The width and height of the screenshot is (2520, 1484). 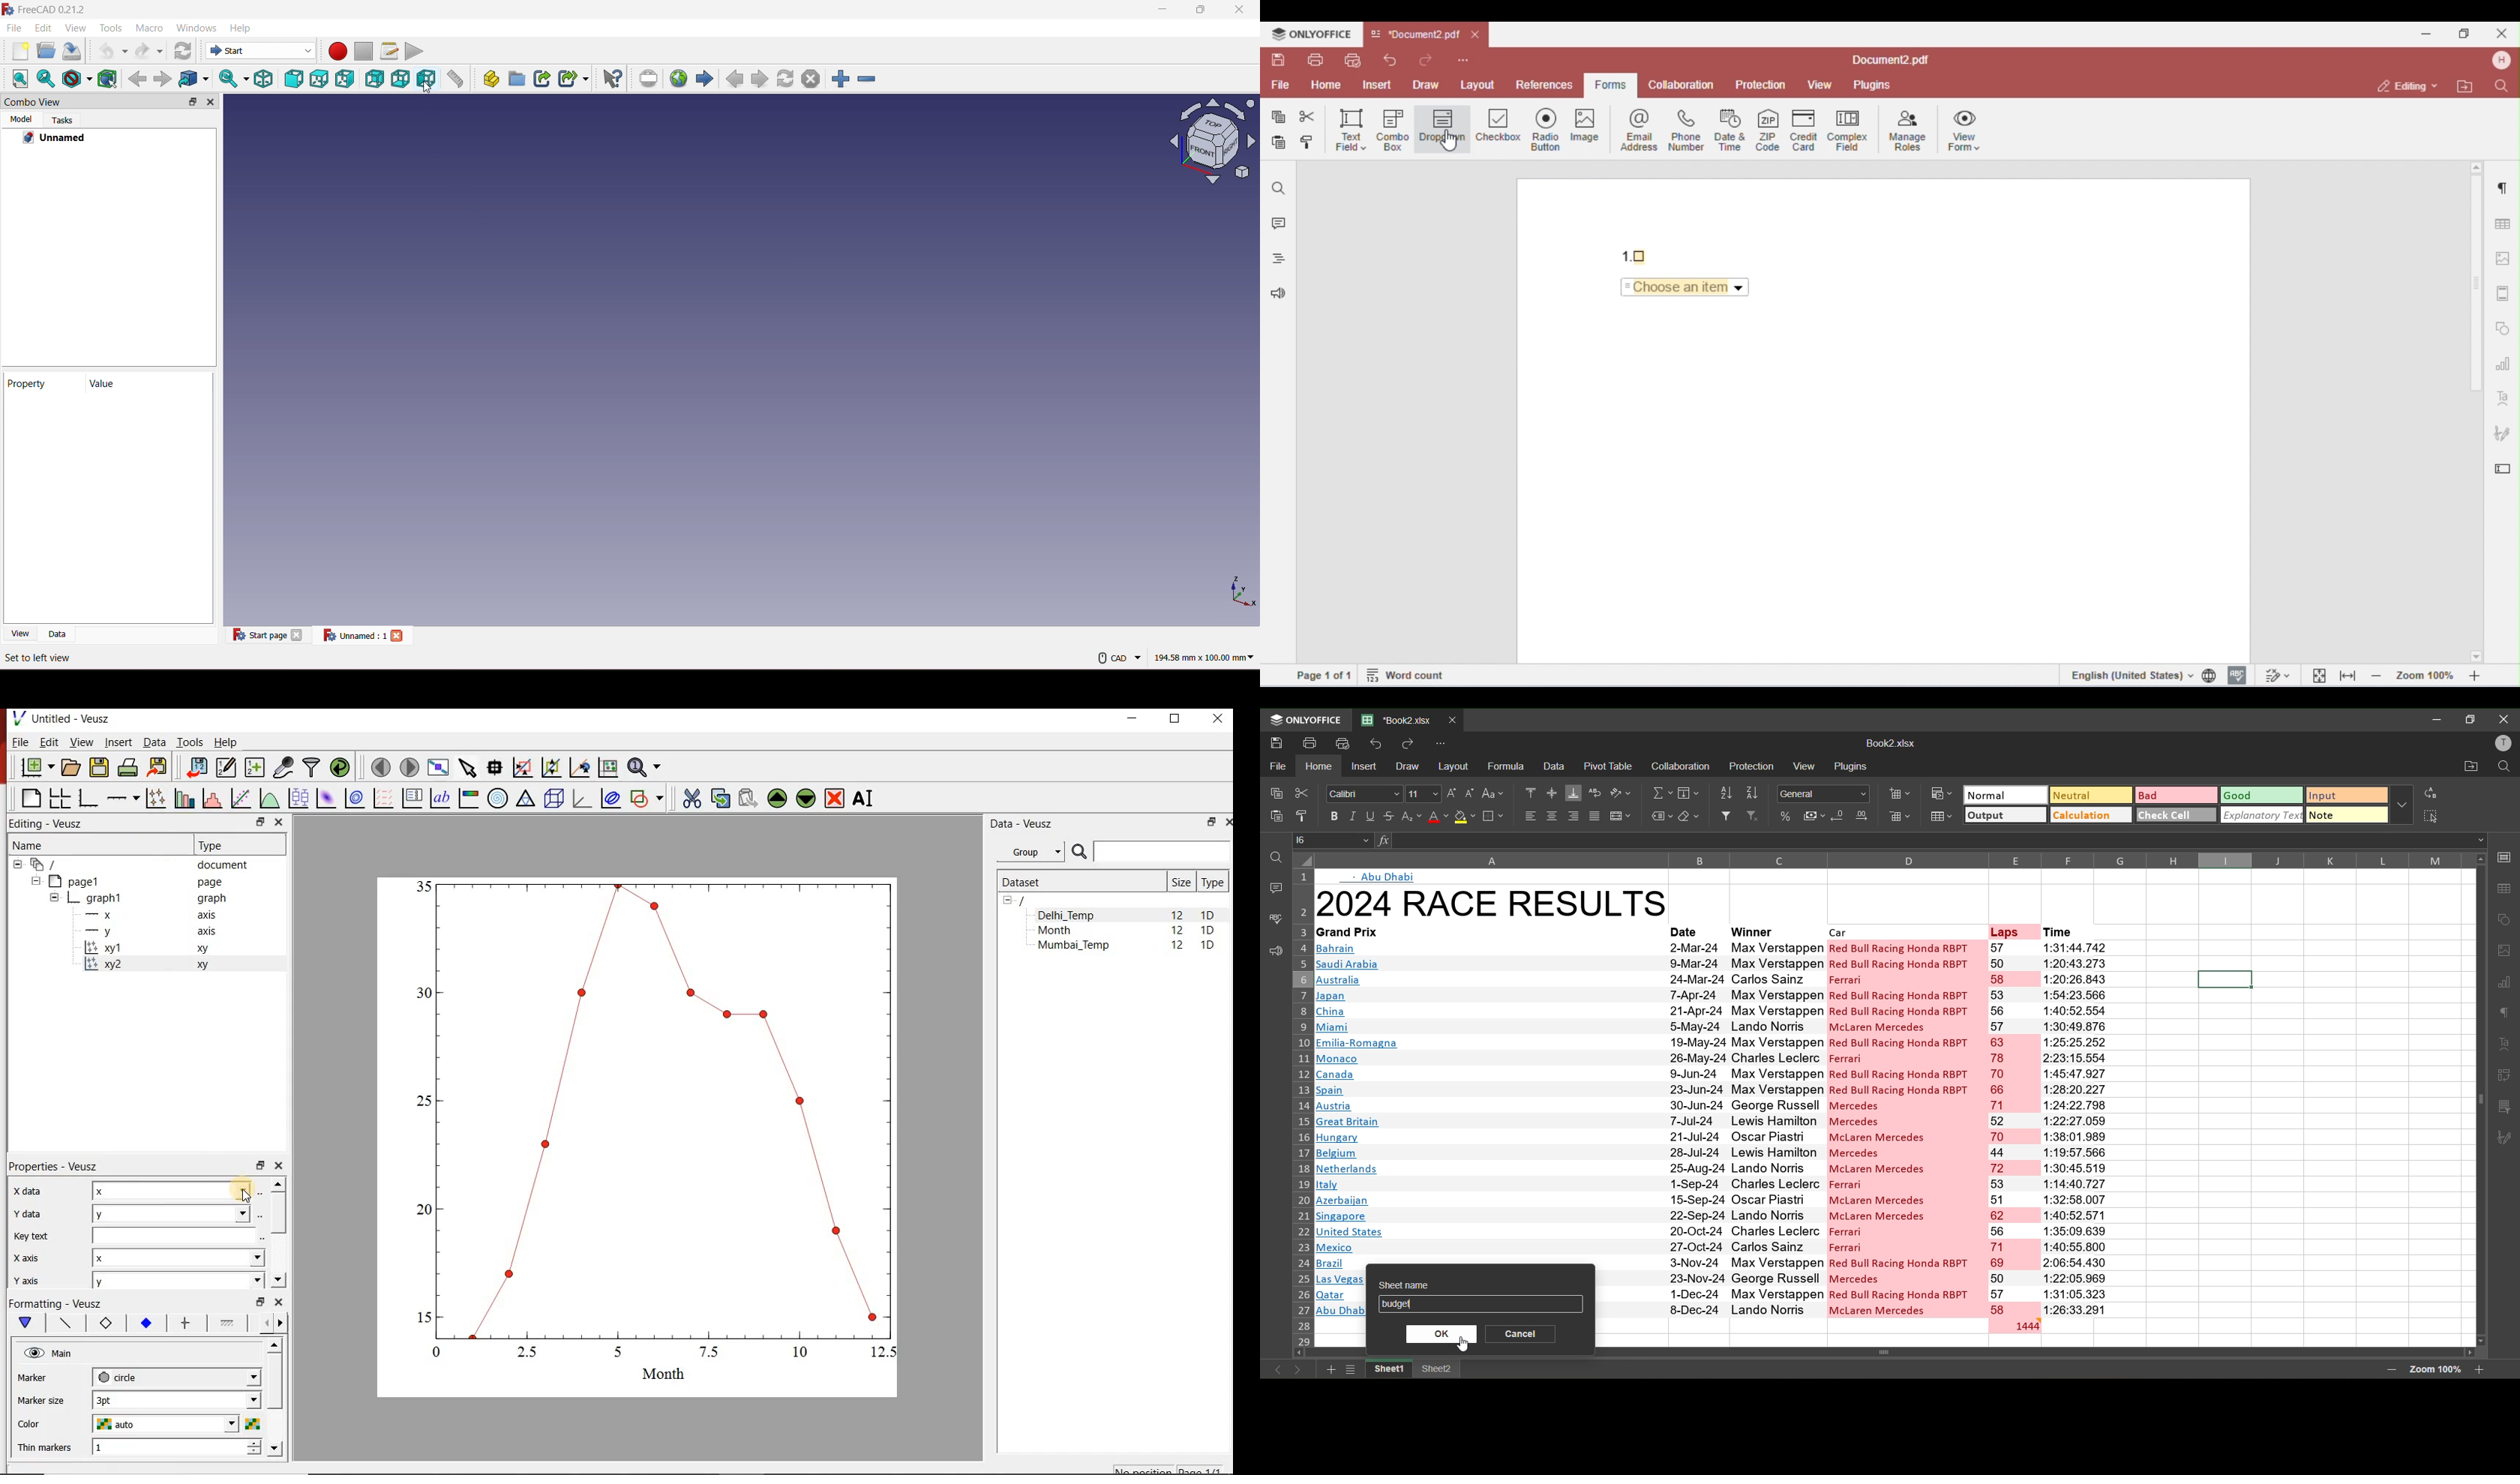 What do you see at coordinates (374, 79) in the screenshot?
I see `Rear` at bounding box center [374, 79].